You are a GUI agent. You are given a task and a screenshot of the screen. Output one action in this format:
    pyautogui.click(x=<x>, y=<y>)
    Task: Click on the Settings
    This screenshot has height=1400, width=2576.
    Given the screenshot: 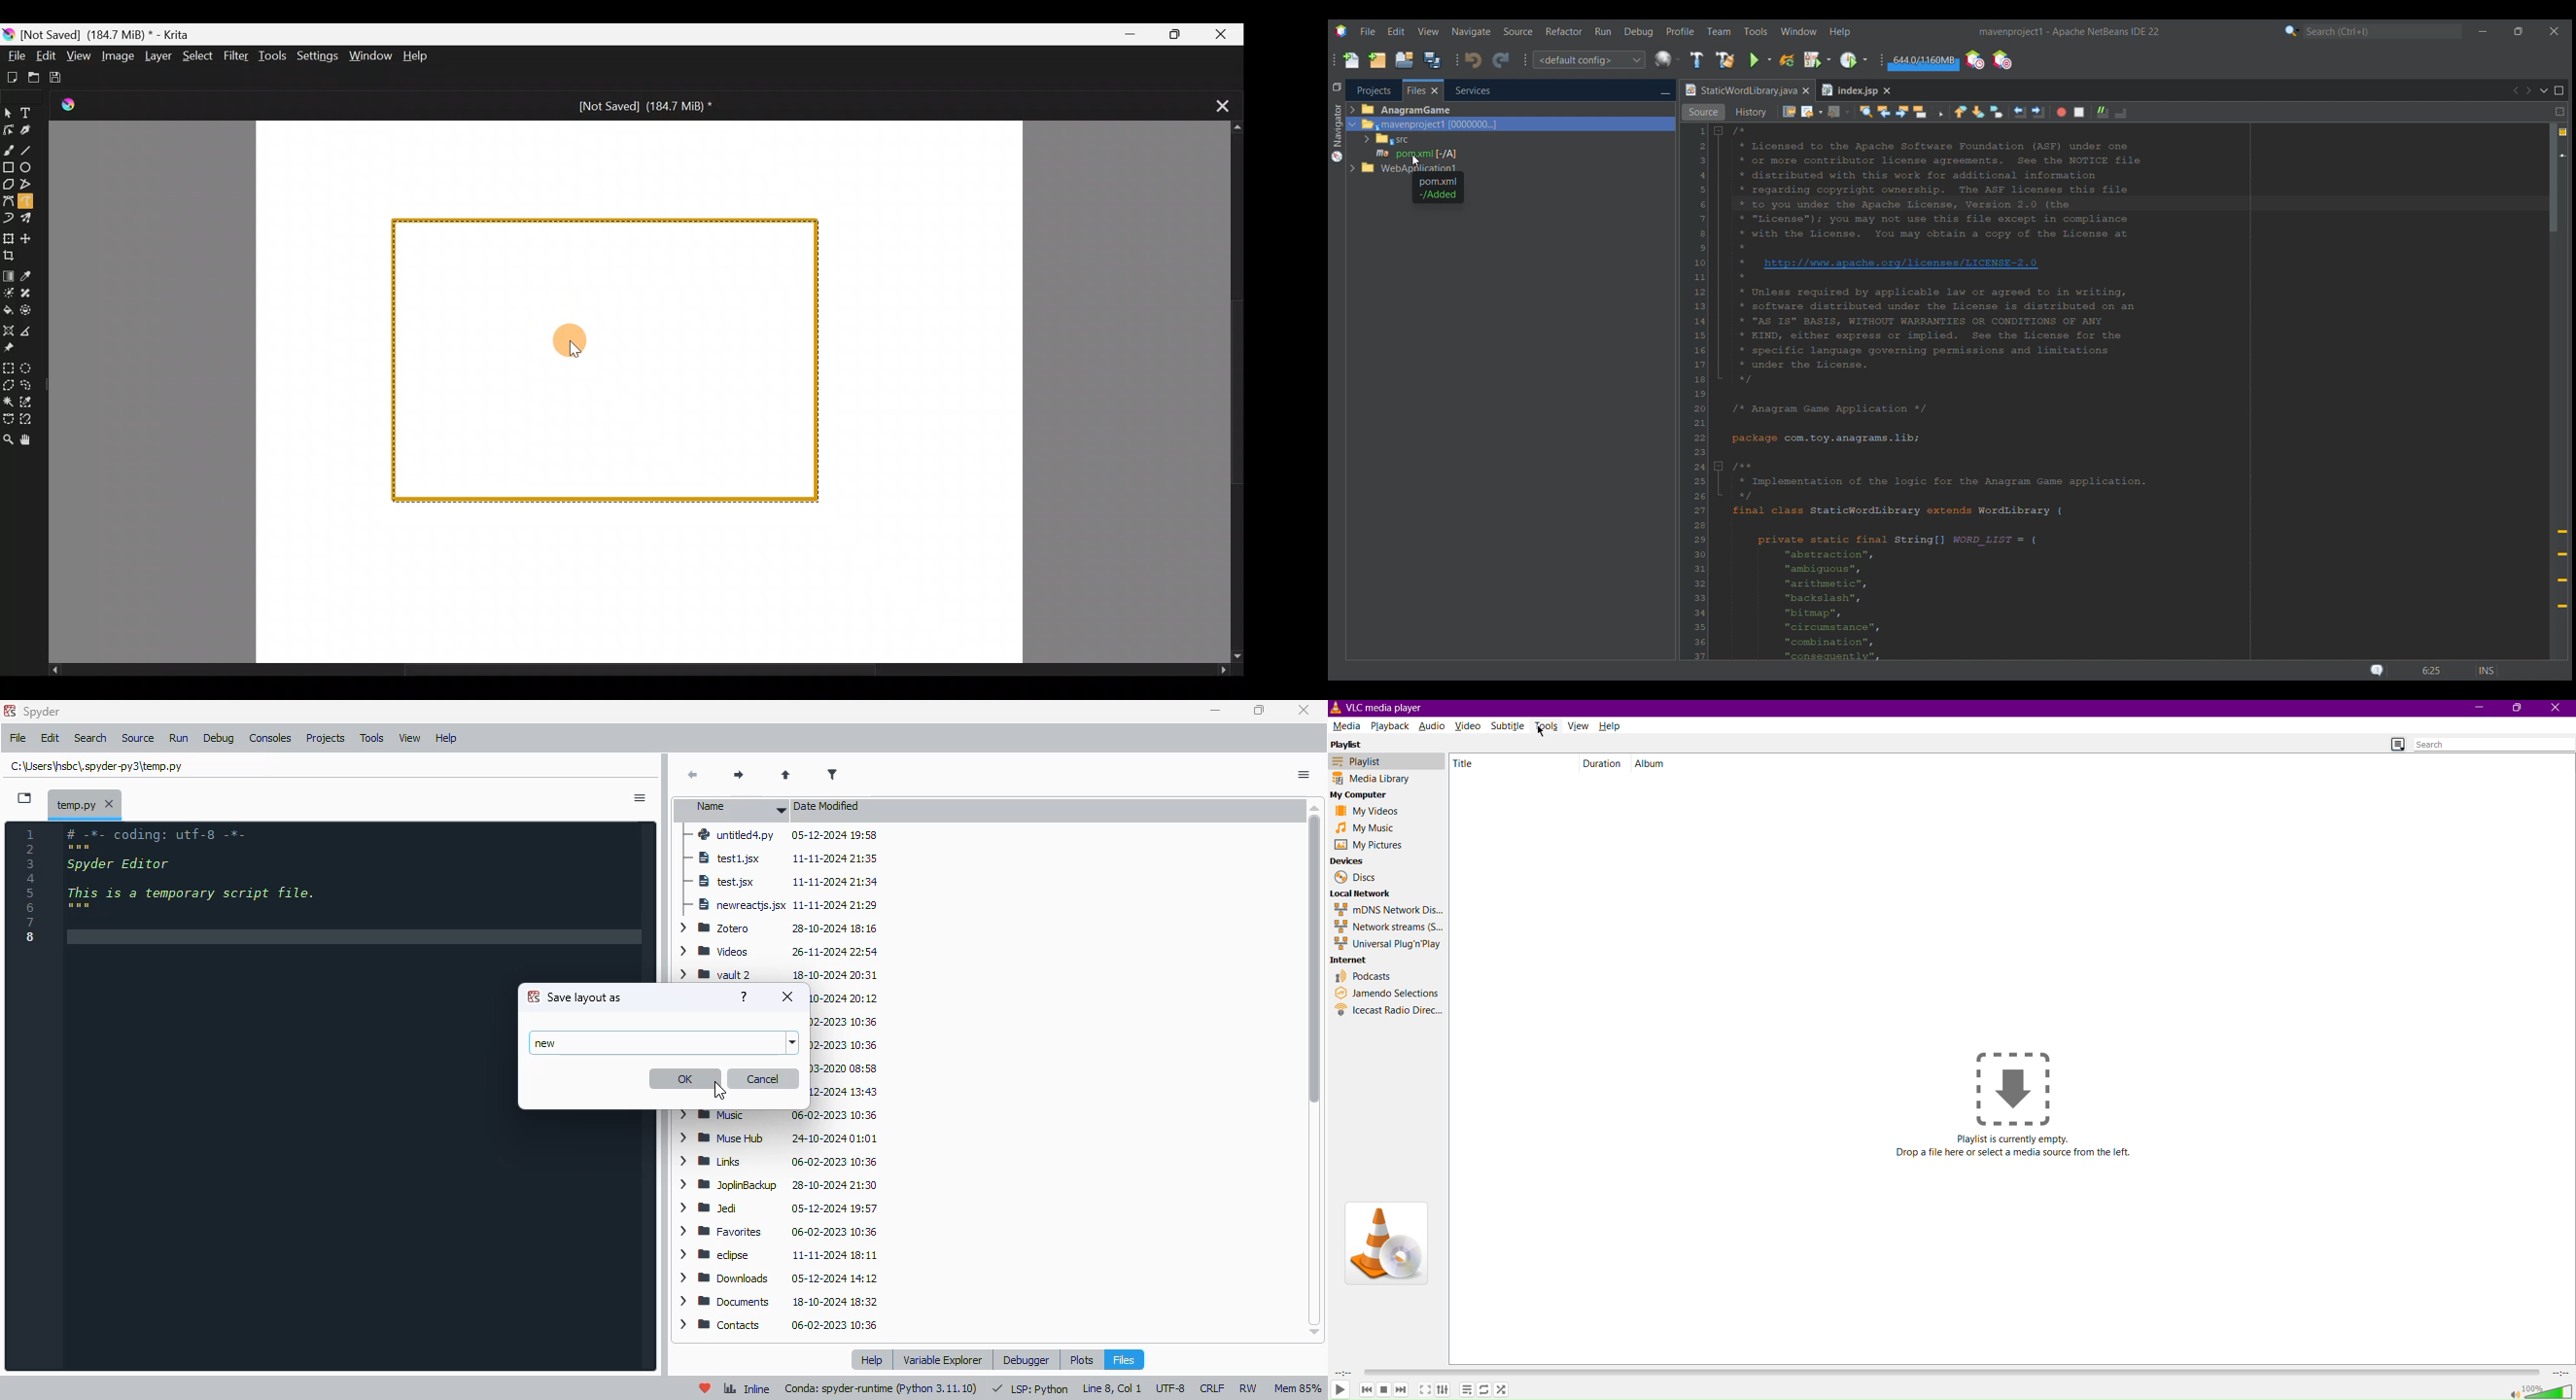 What is the action you would take?
    pyautogui.click(x=316, y=55)
    